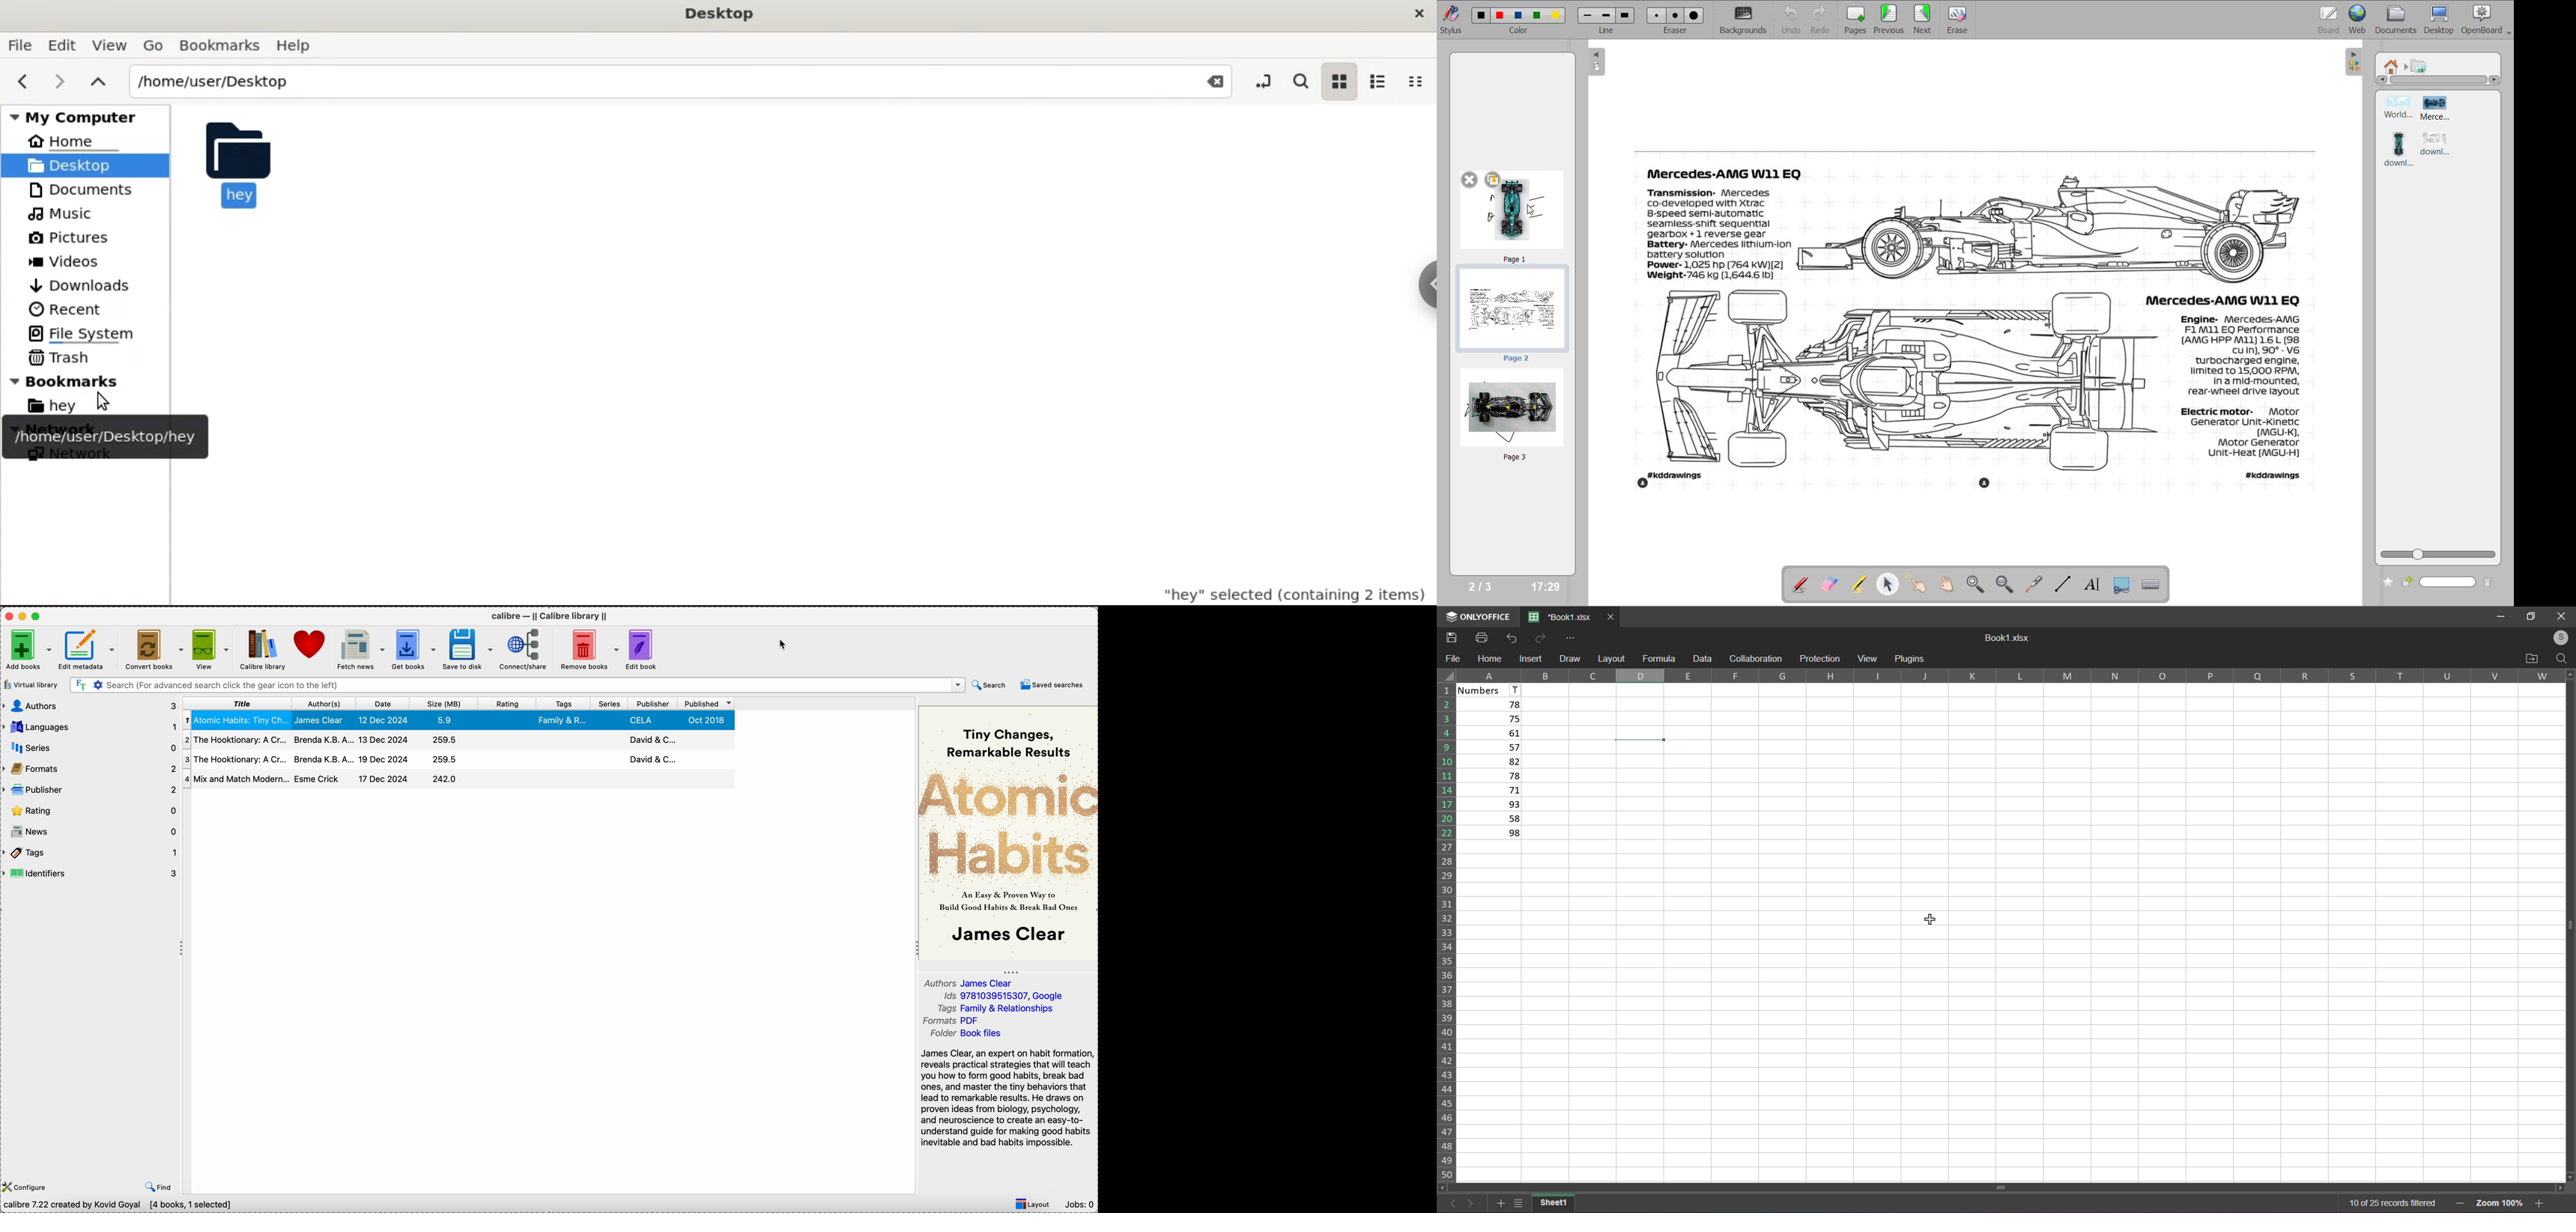  I want to click on third book, so click(458, 760).